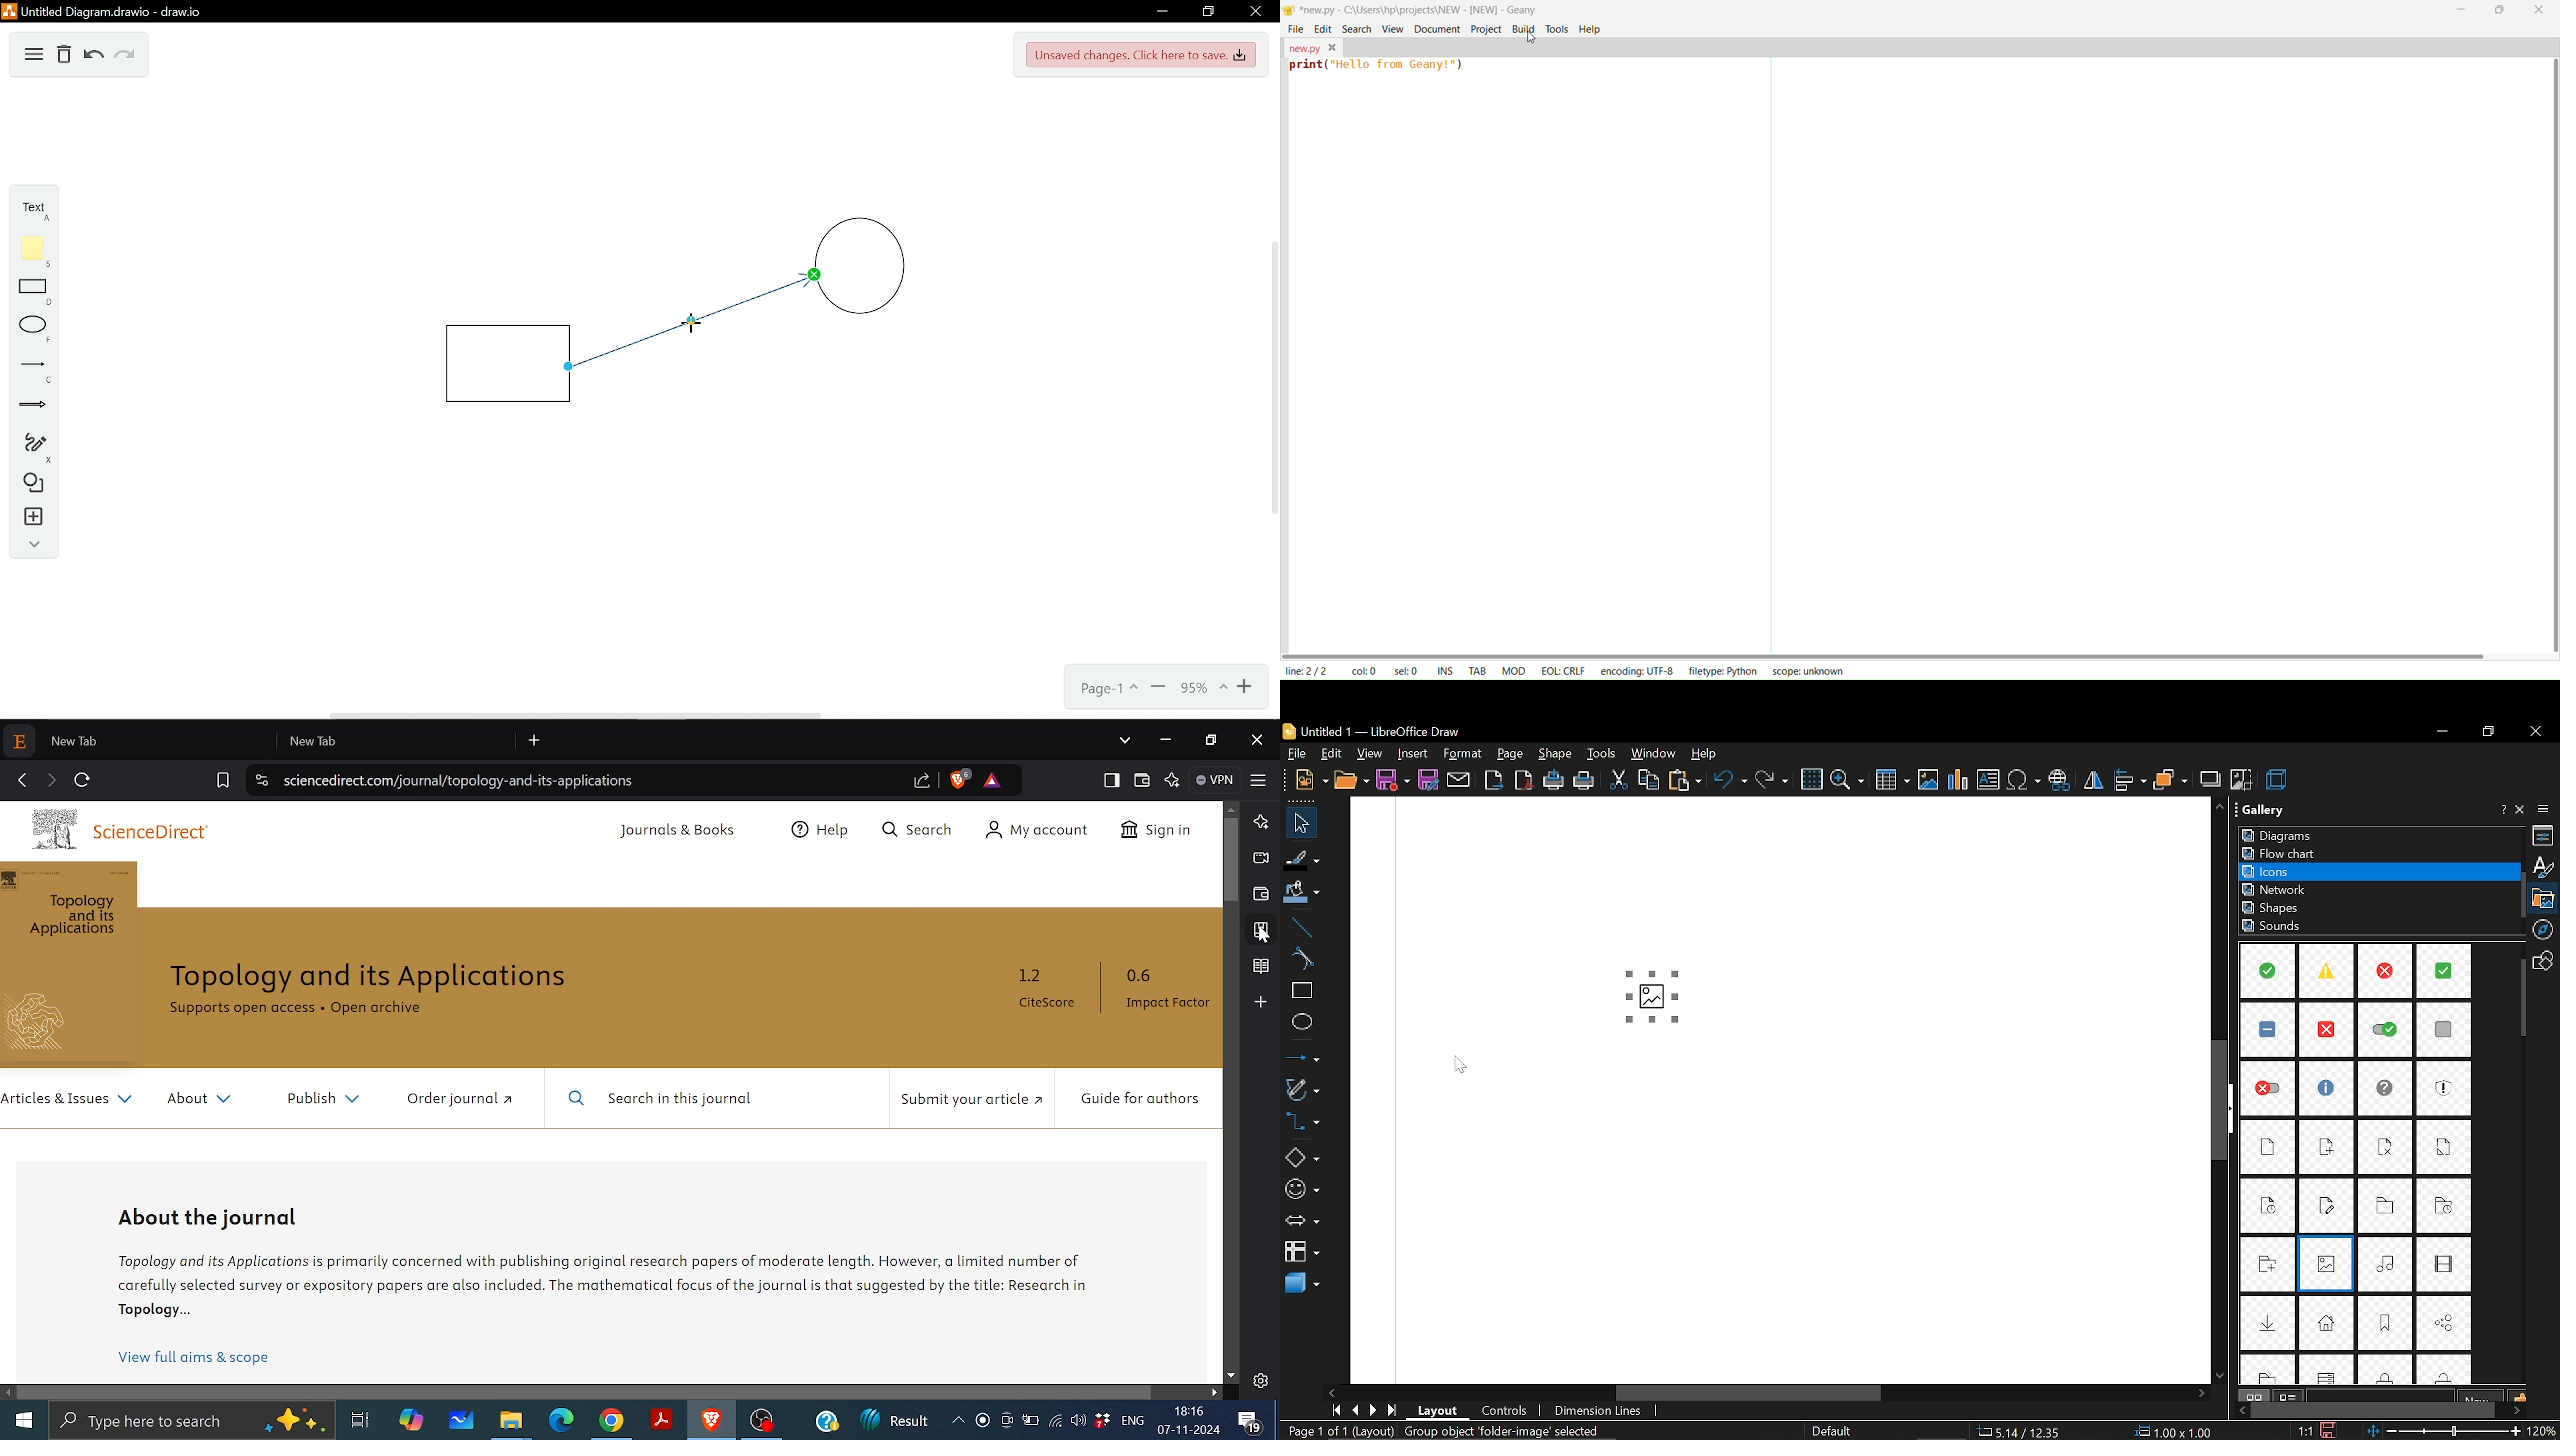 Image resolution: width=2576 pixels, height=1456 pixels. What do you see at coordinates (1703, 753) in the screenshot?
I see `help` at bounding box center [1703, 753].